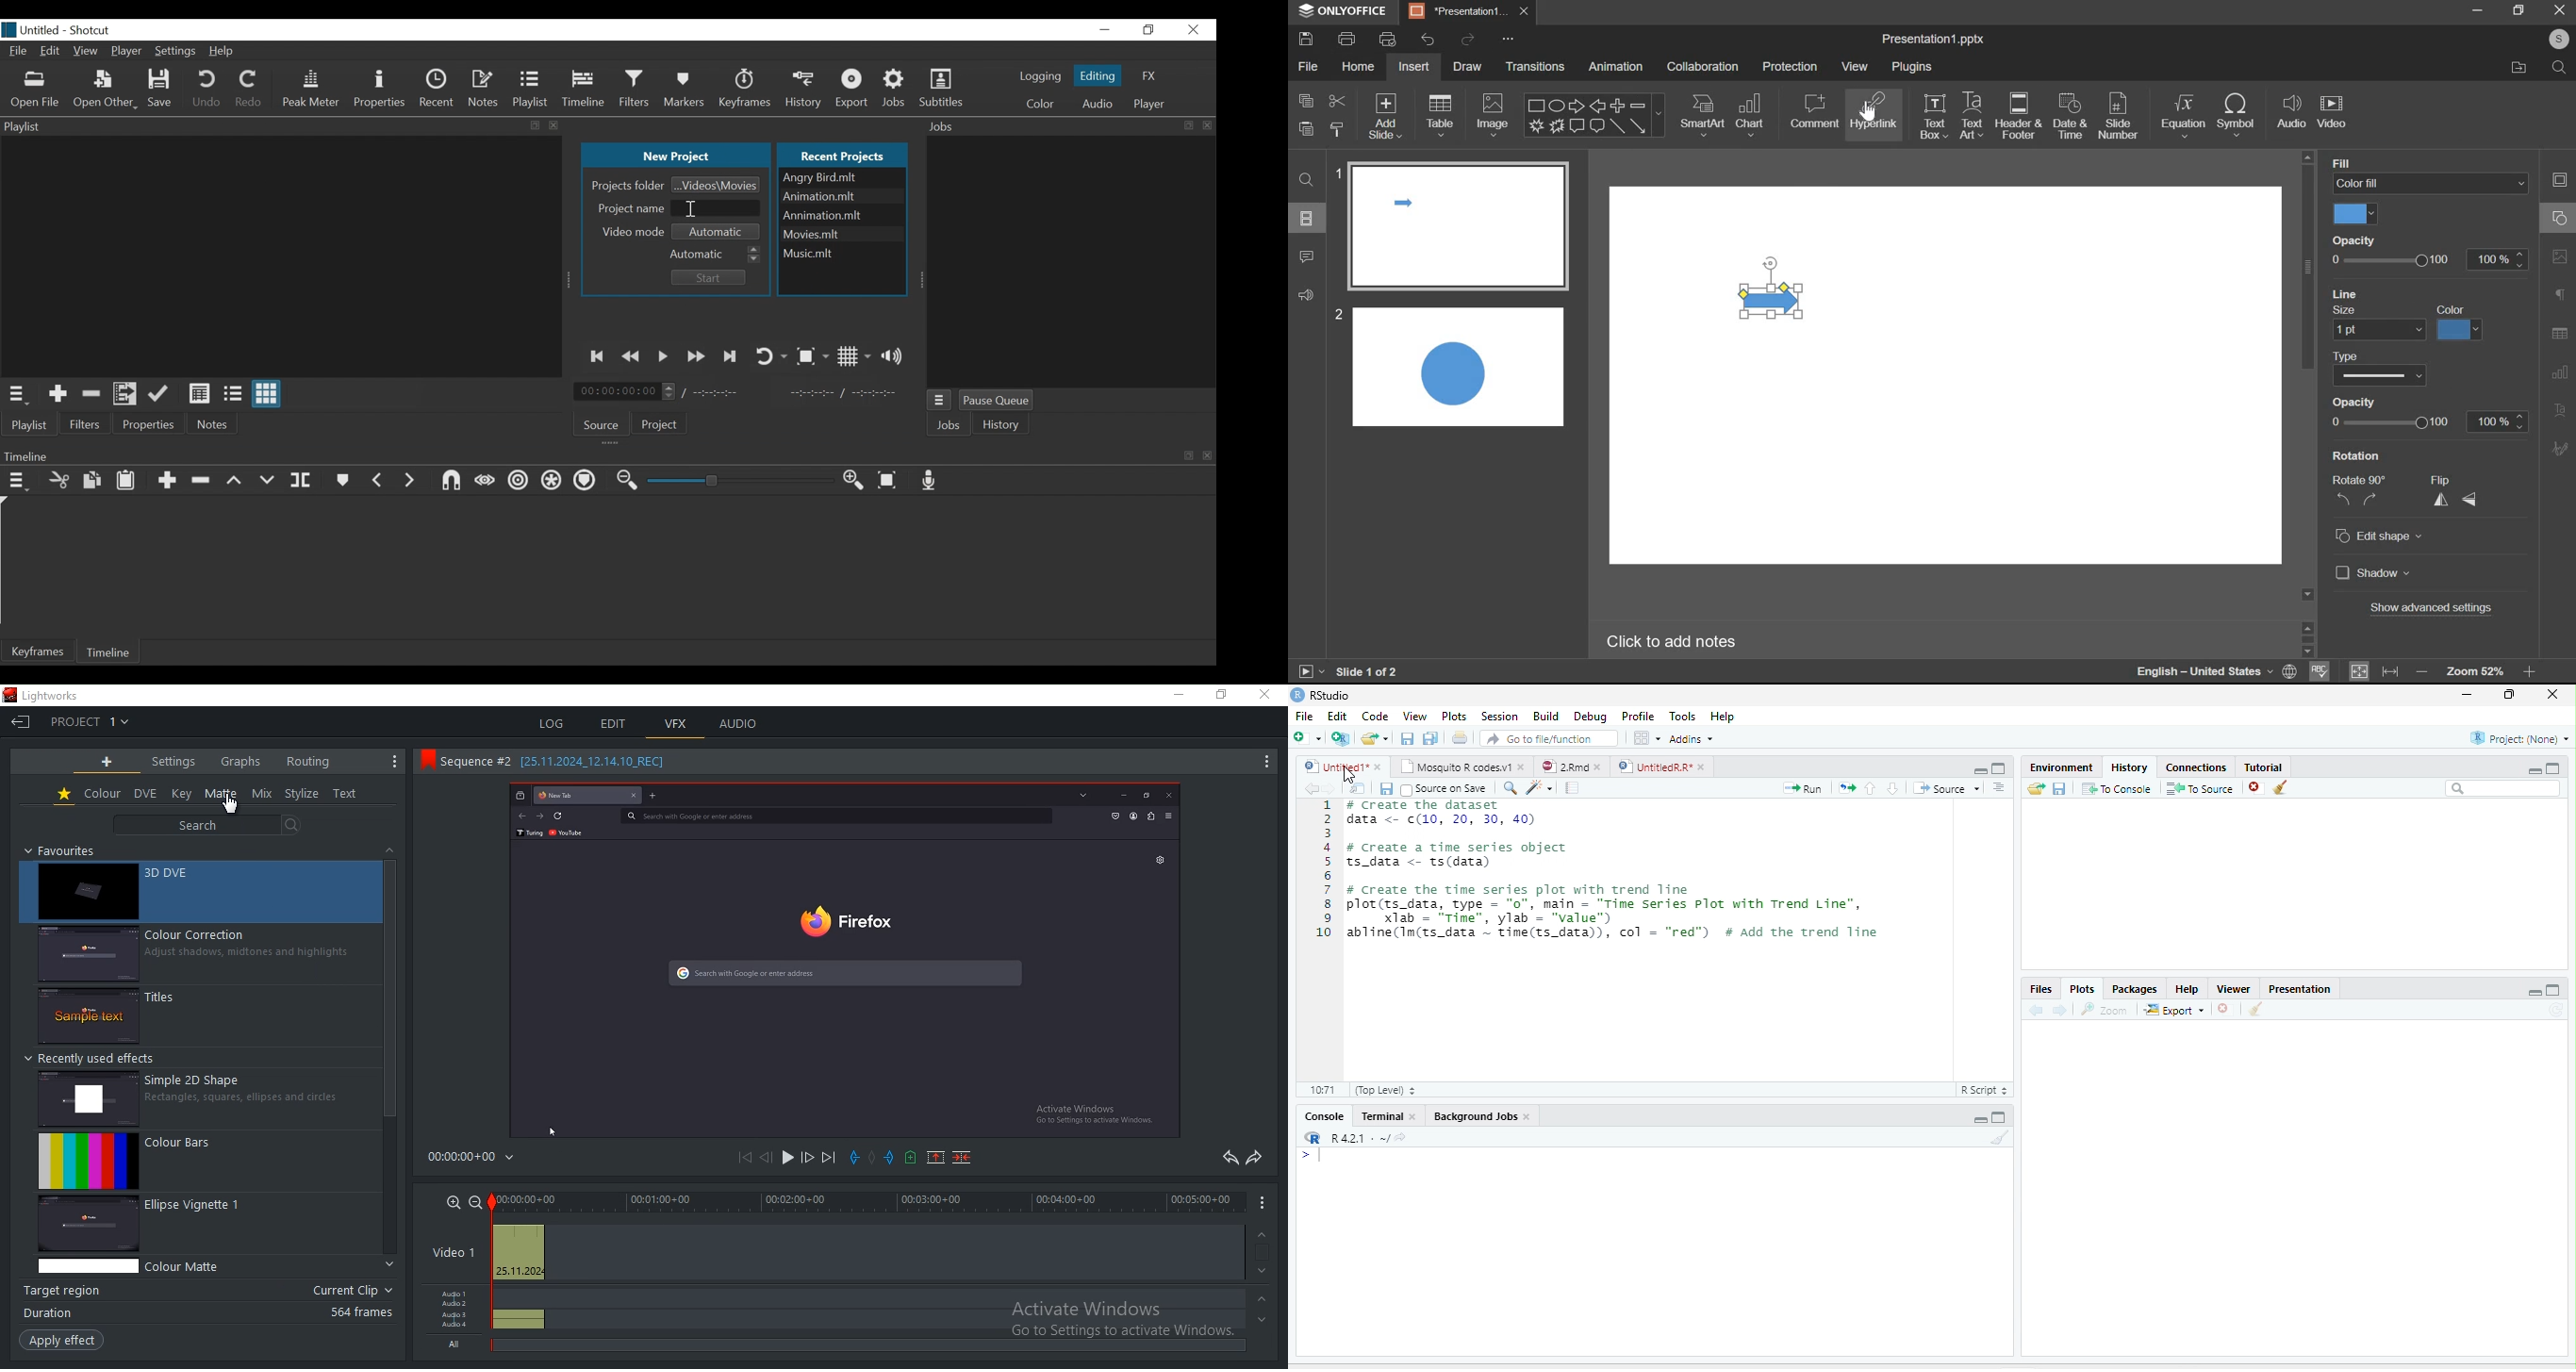 This screenshot has height=1372, width=2576. Describe the element at coordinates (2063, 767) in the screenshot. I see `Environment` at that location.